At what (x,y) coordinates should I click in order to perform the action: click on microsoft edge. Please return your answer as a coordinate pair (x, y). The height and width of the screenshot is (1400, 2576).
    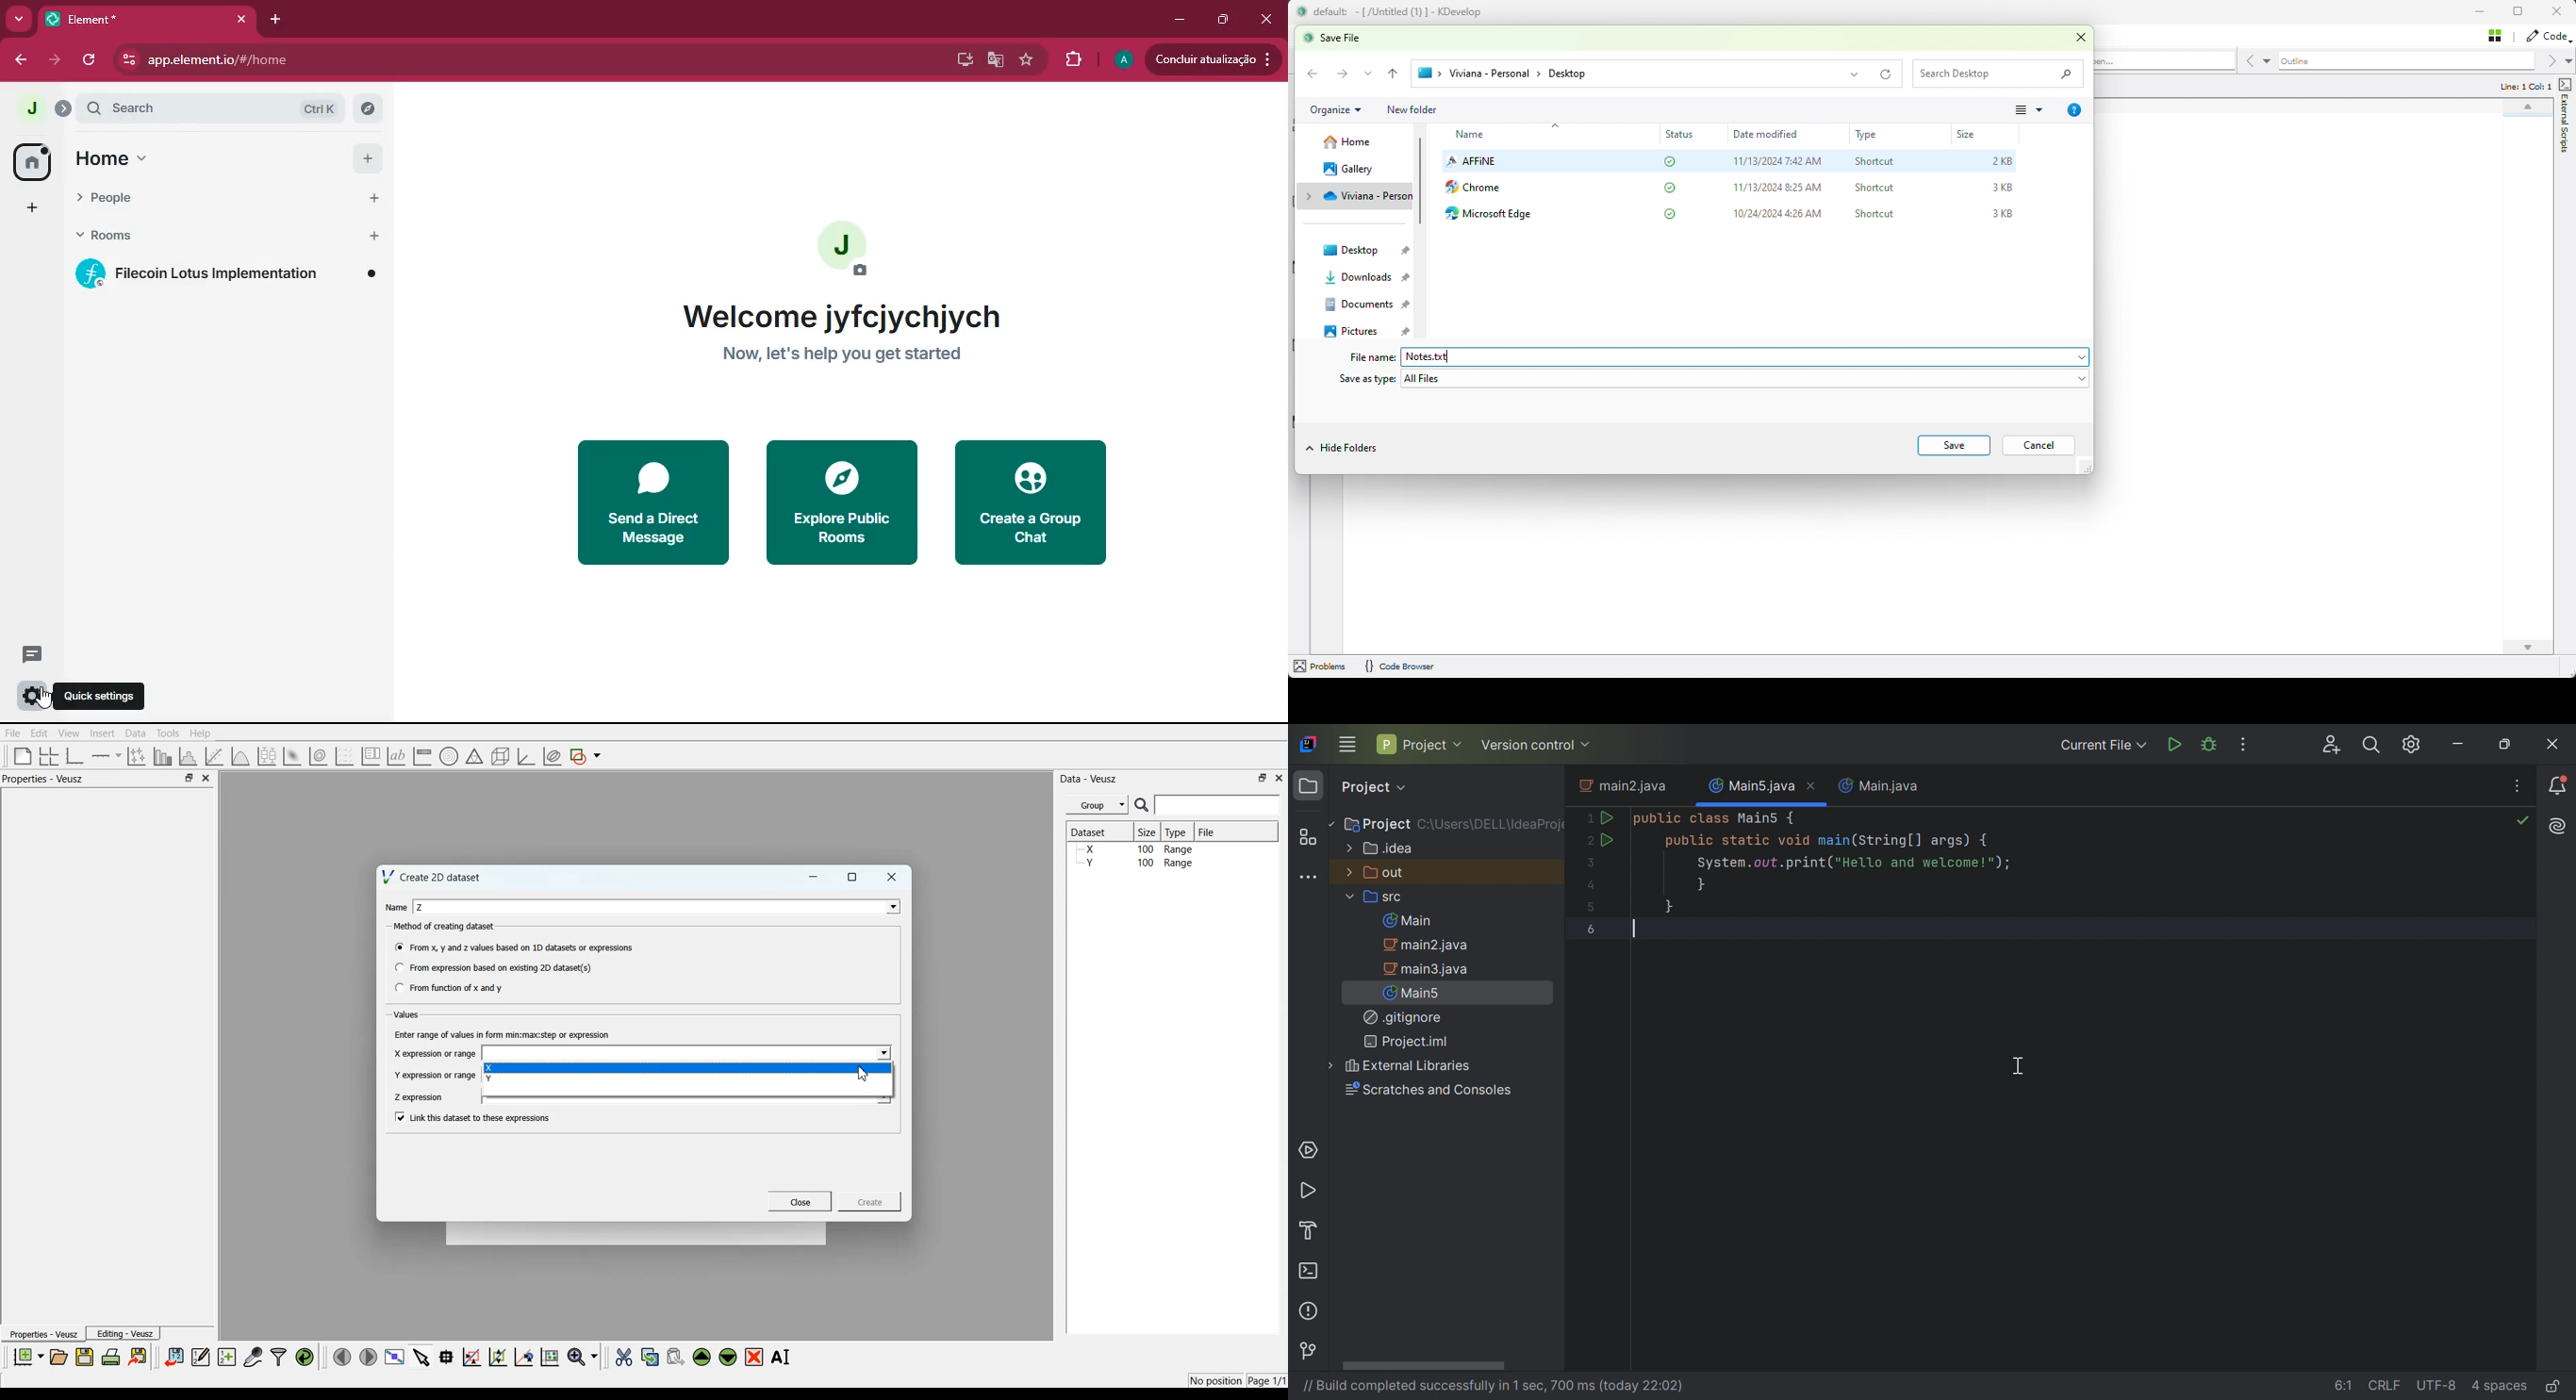
    Looking at the image, I should click on (1496, 215).